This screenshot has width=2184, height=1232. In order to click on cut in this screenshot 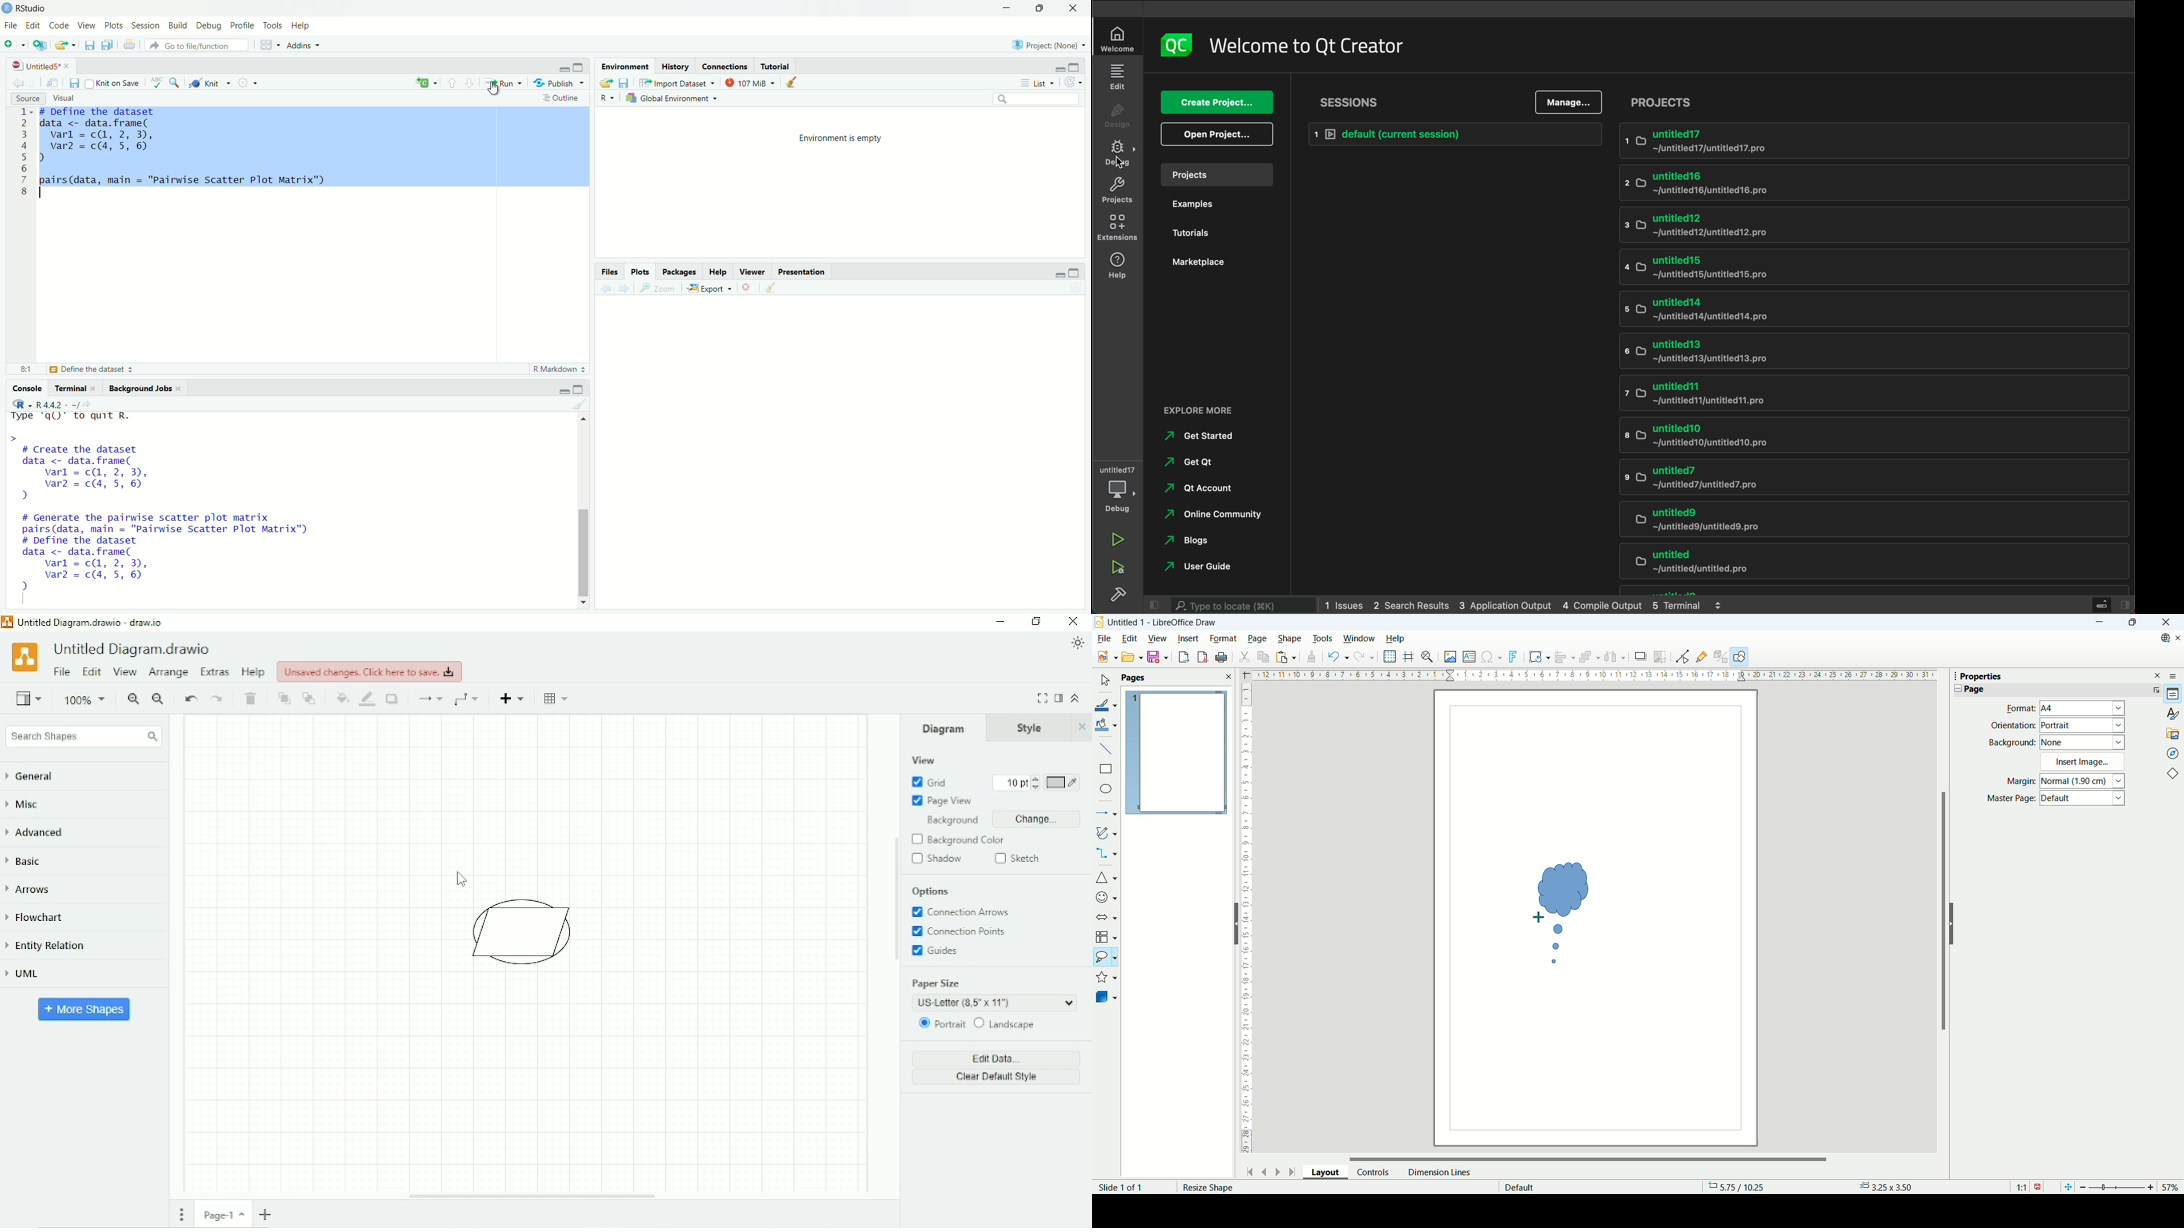, I will do `click(1246, 656)`.